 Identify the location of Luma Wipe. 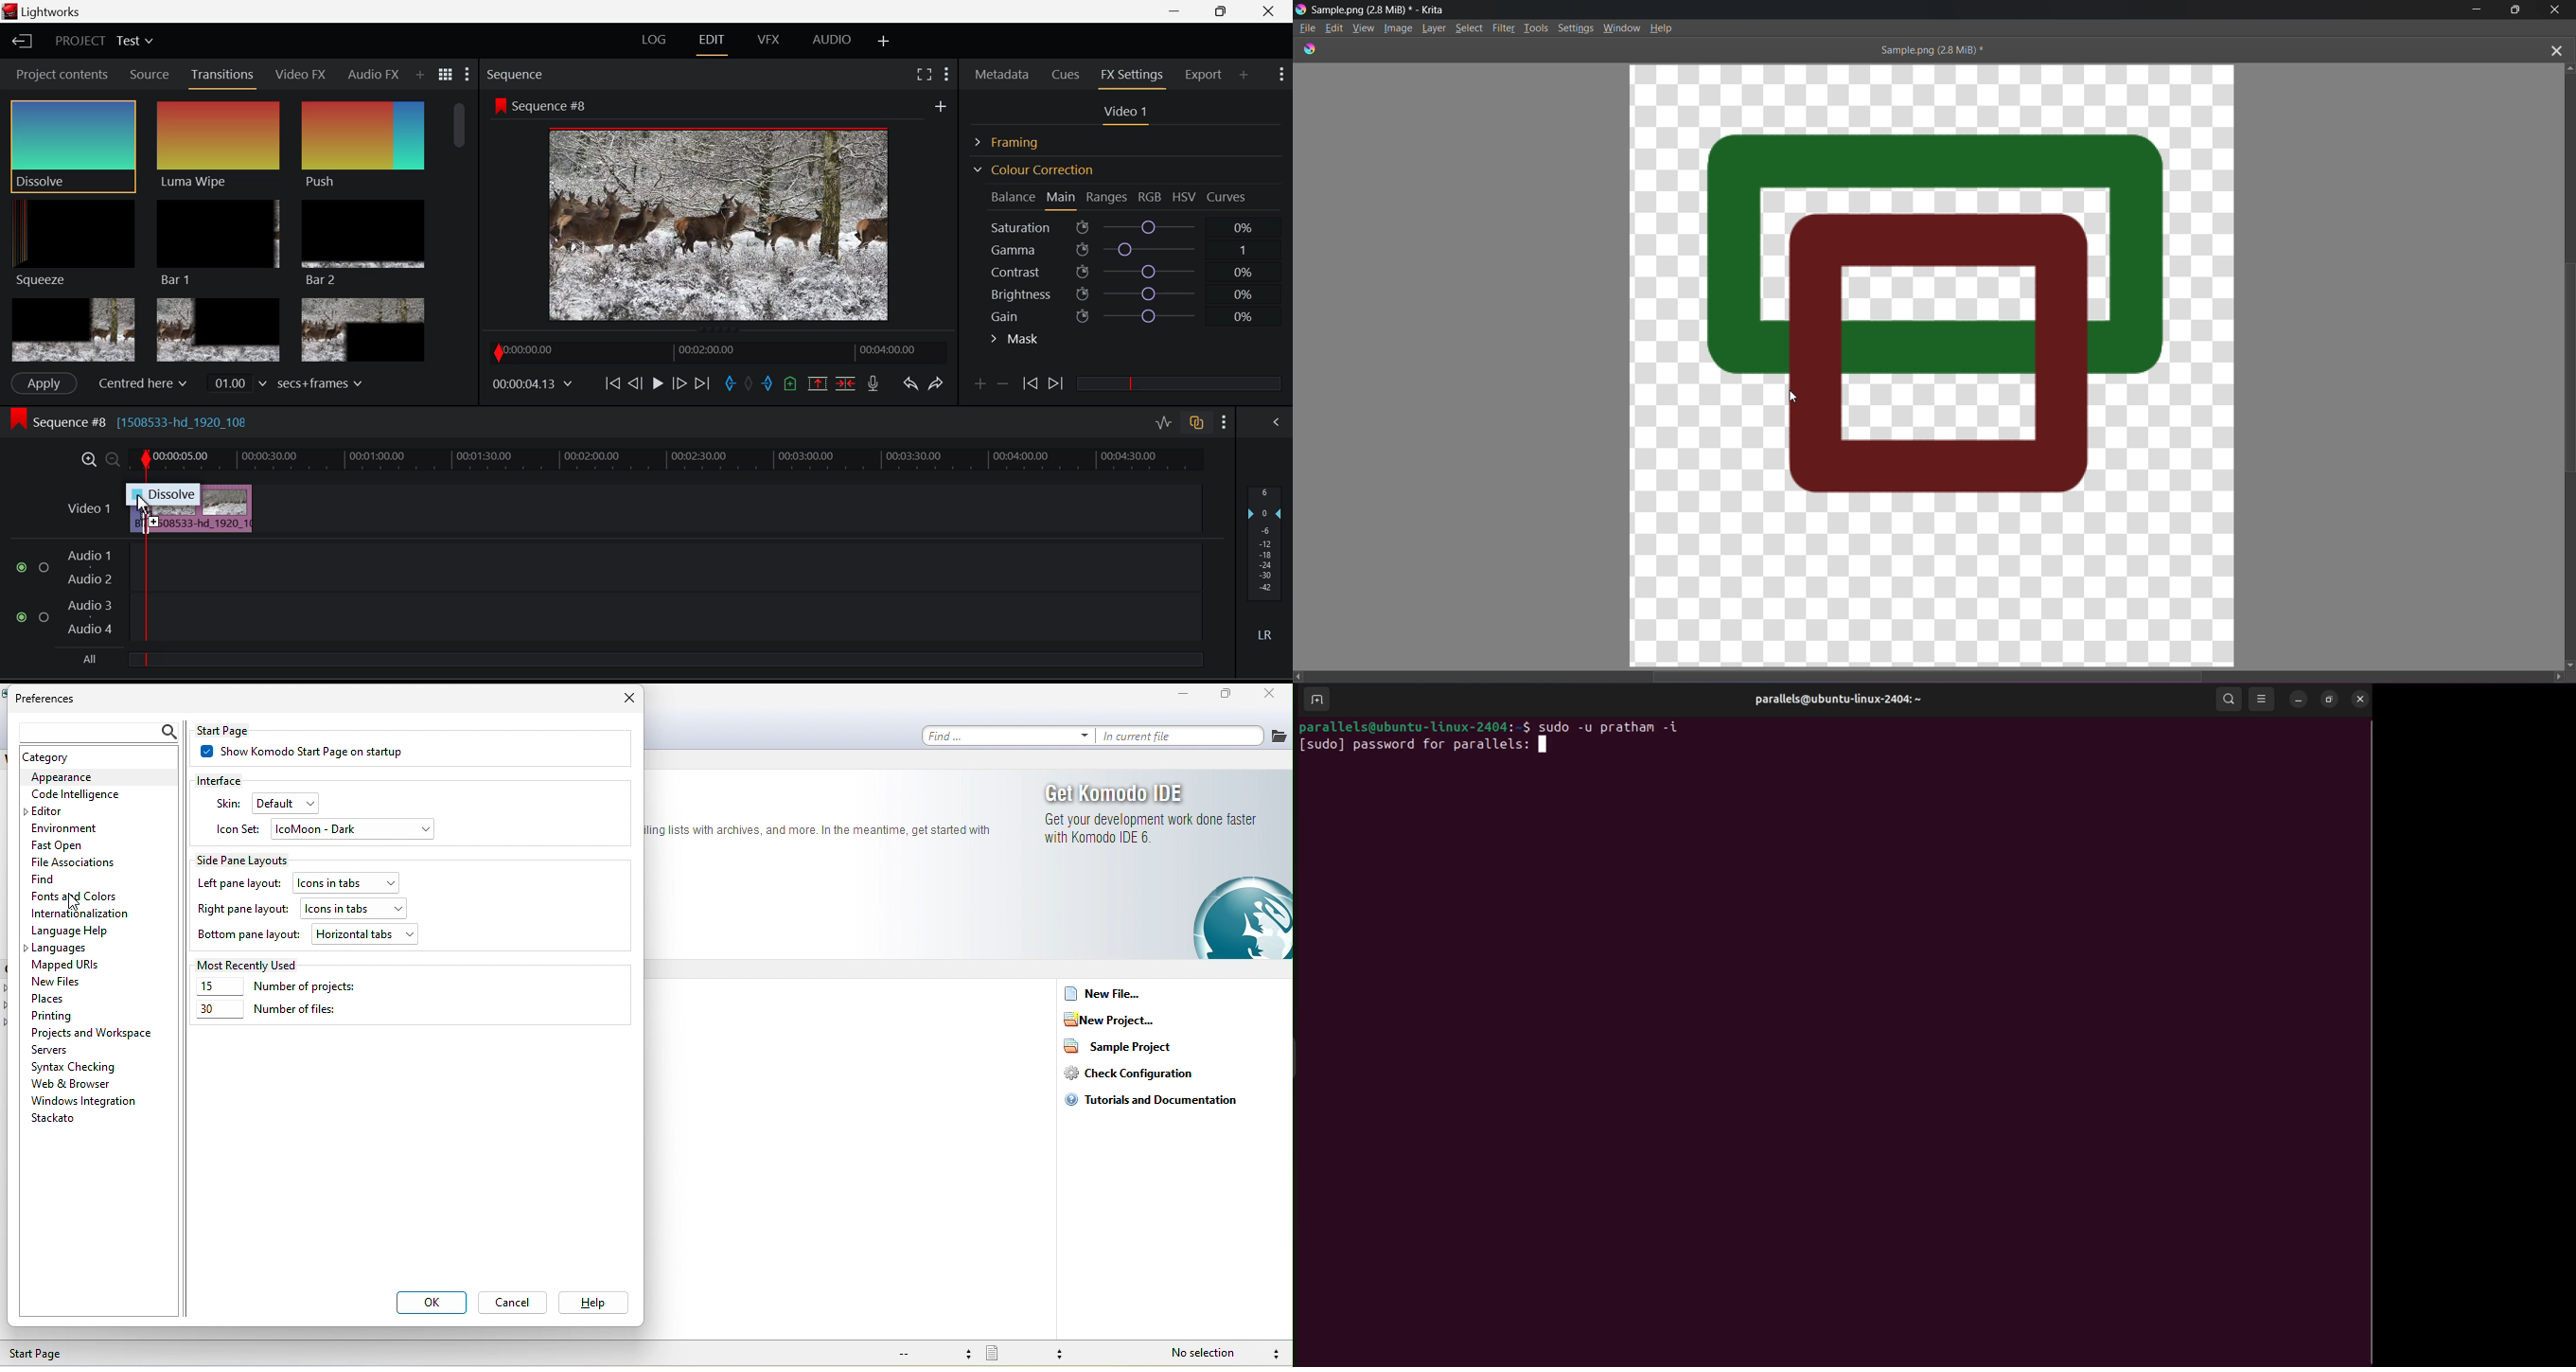
(215, 145).